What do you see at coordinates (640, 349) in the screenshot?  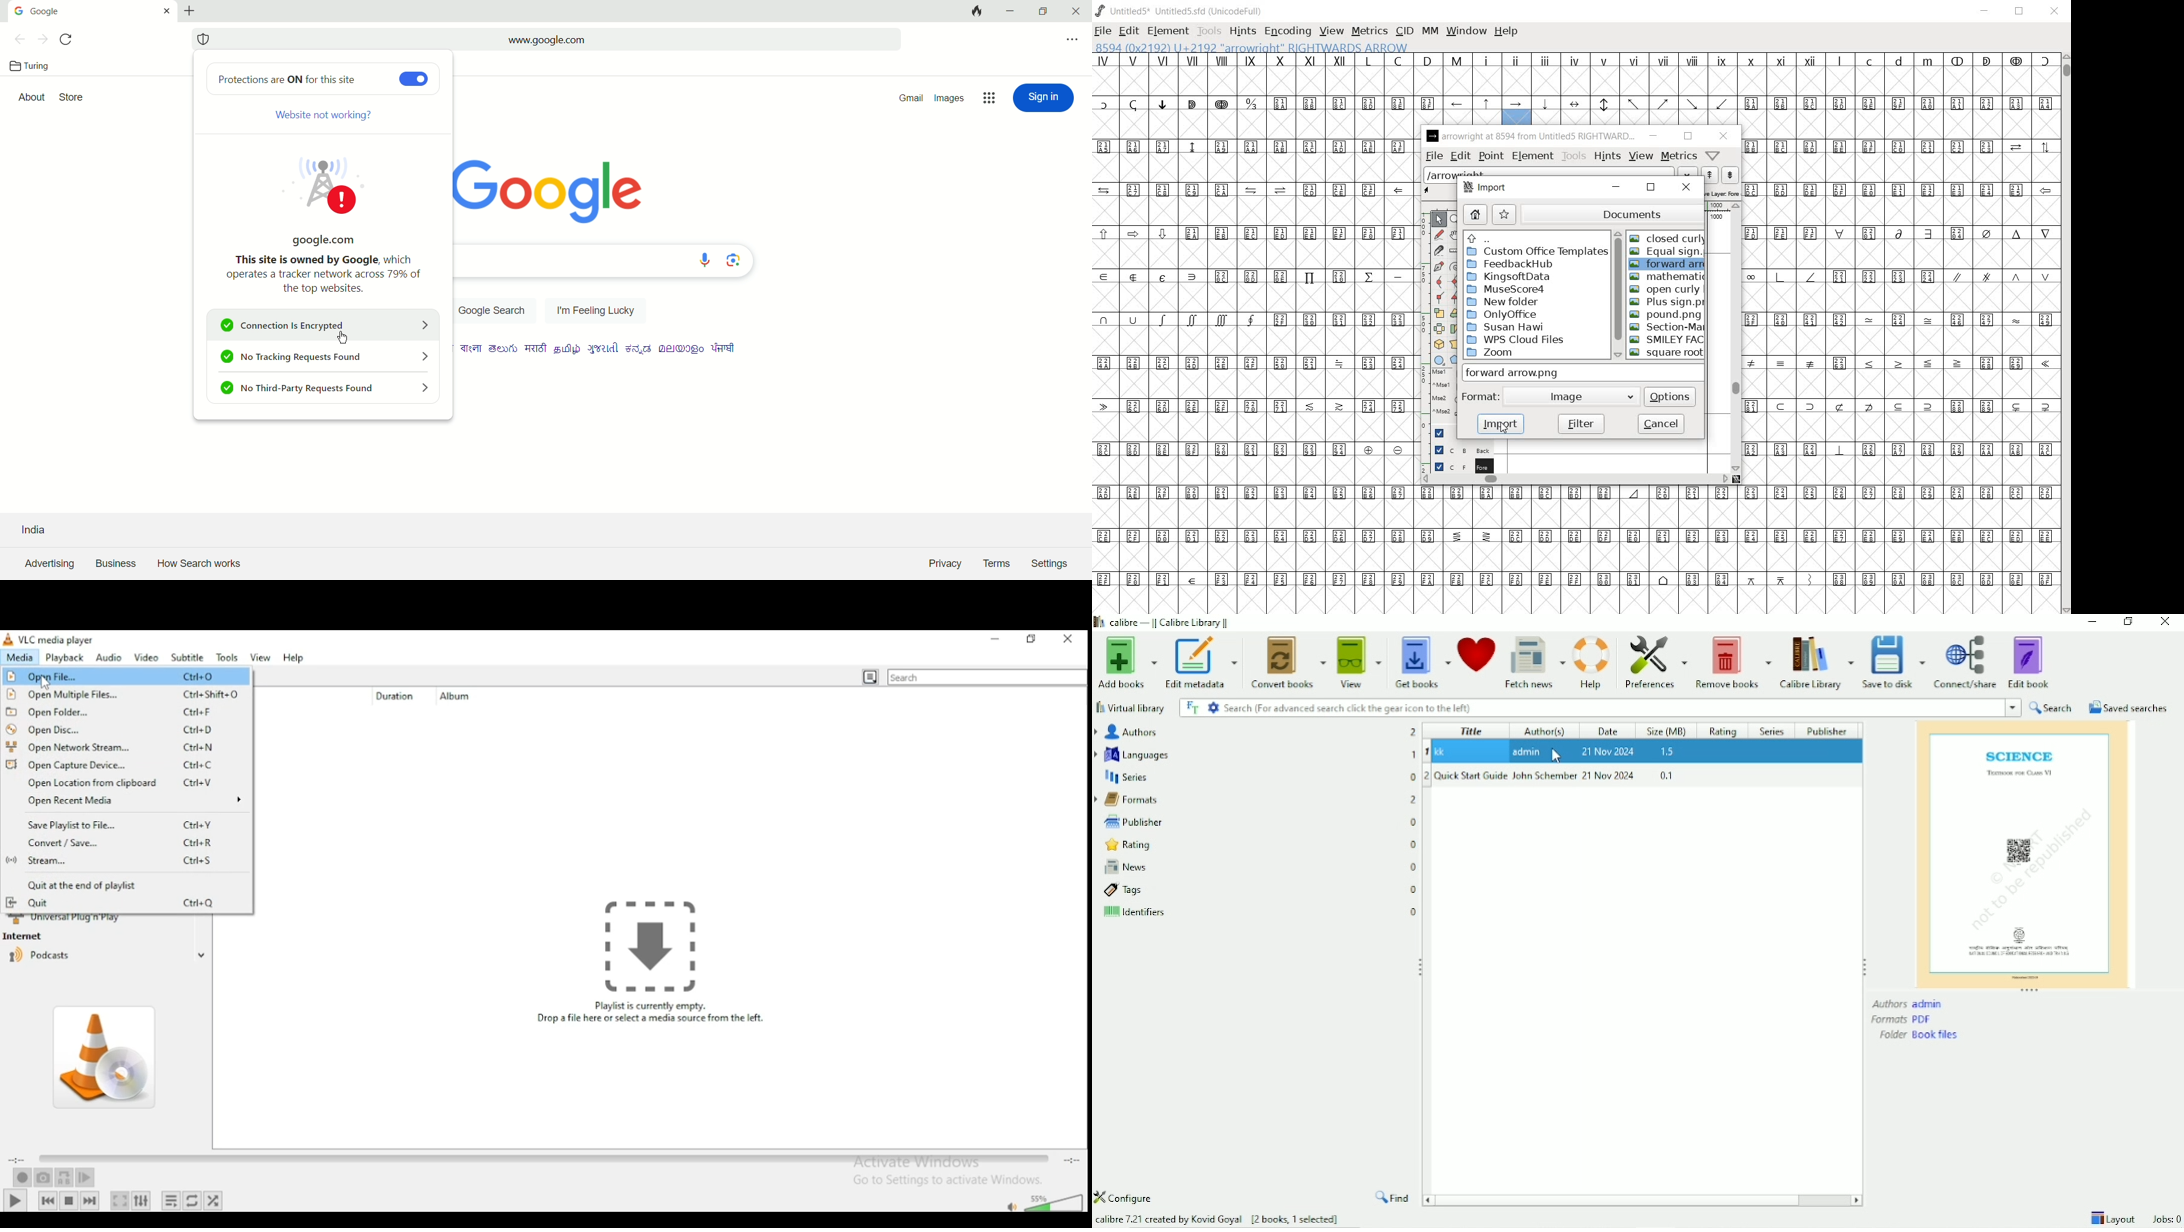 I see `language` at bounding box center [640, 349].